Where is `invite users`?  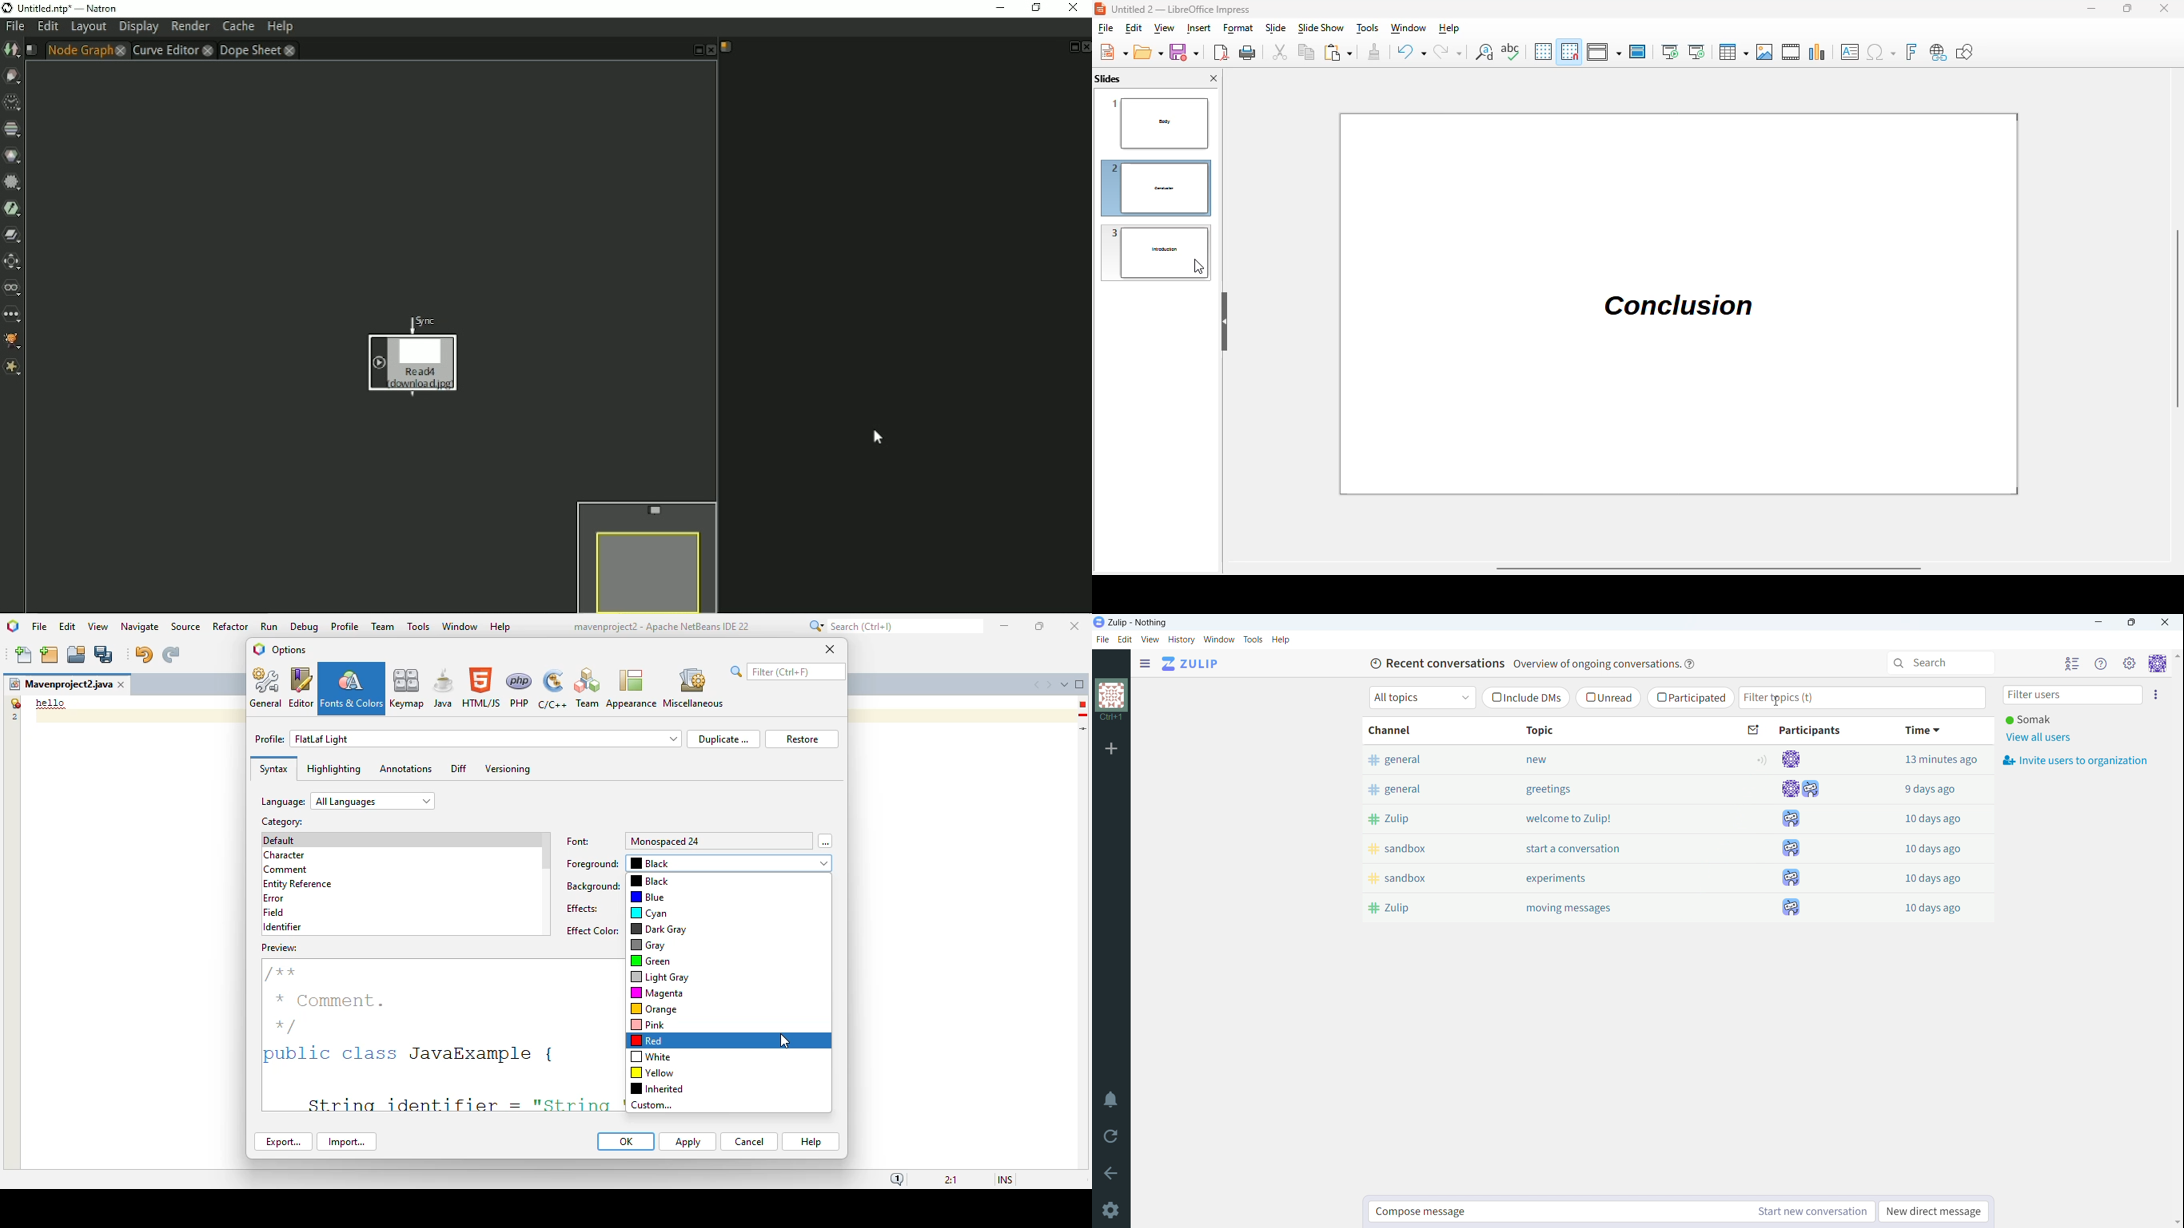 invite users is located at coordinates (2156, 694).